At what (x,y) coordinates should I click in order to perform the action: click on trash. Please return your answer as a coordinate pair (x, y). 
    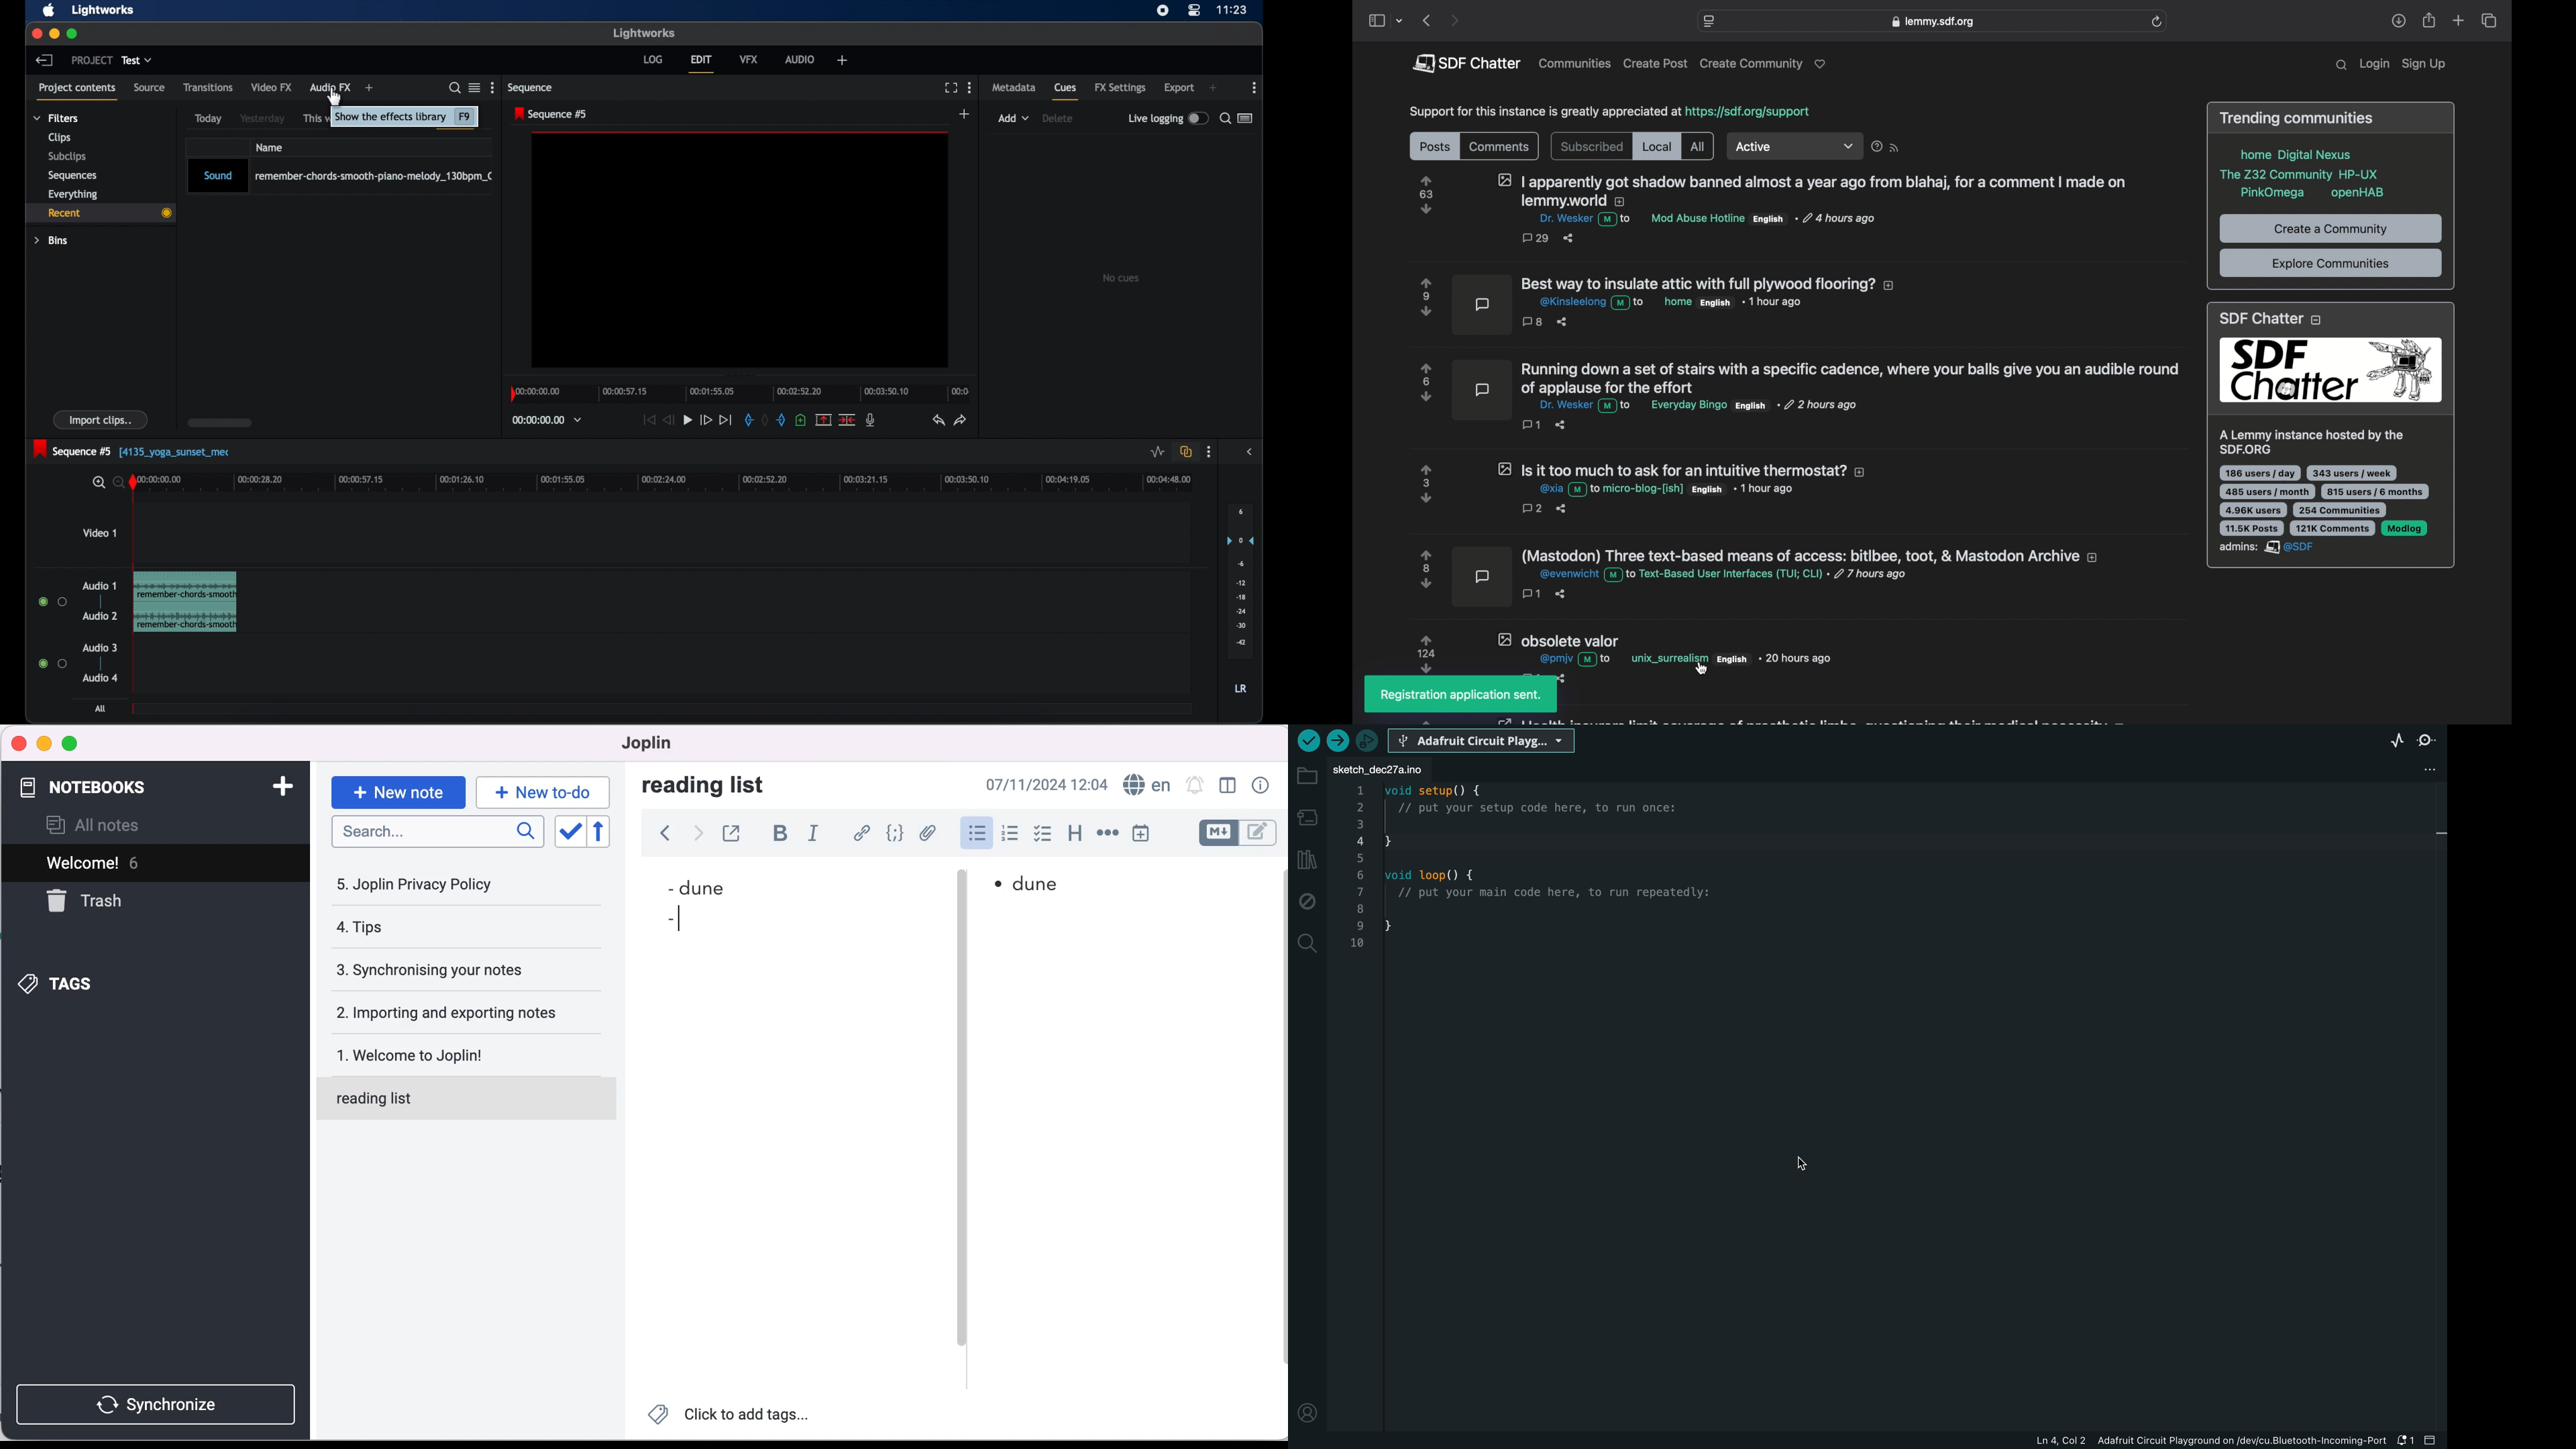
    Looking at the image, I should click on (98, 907).